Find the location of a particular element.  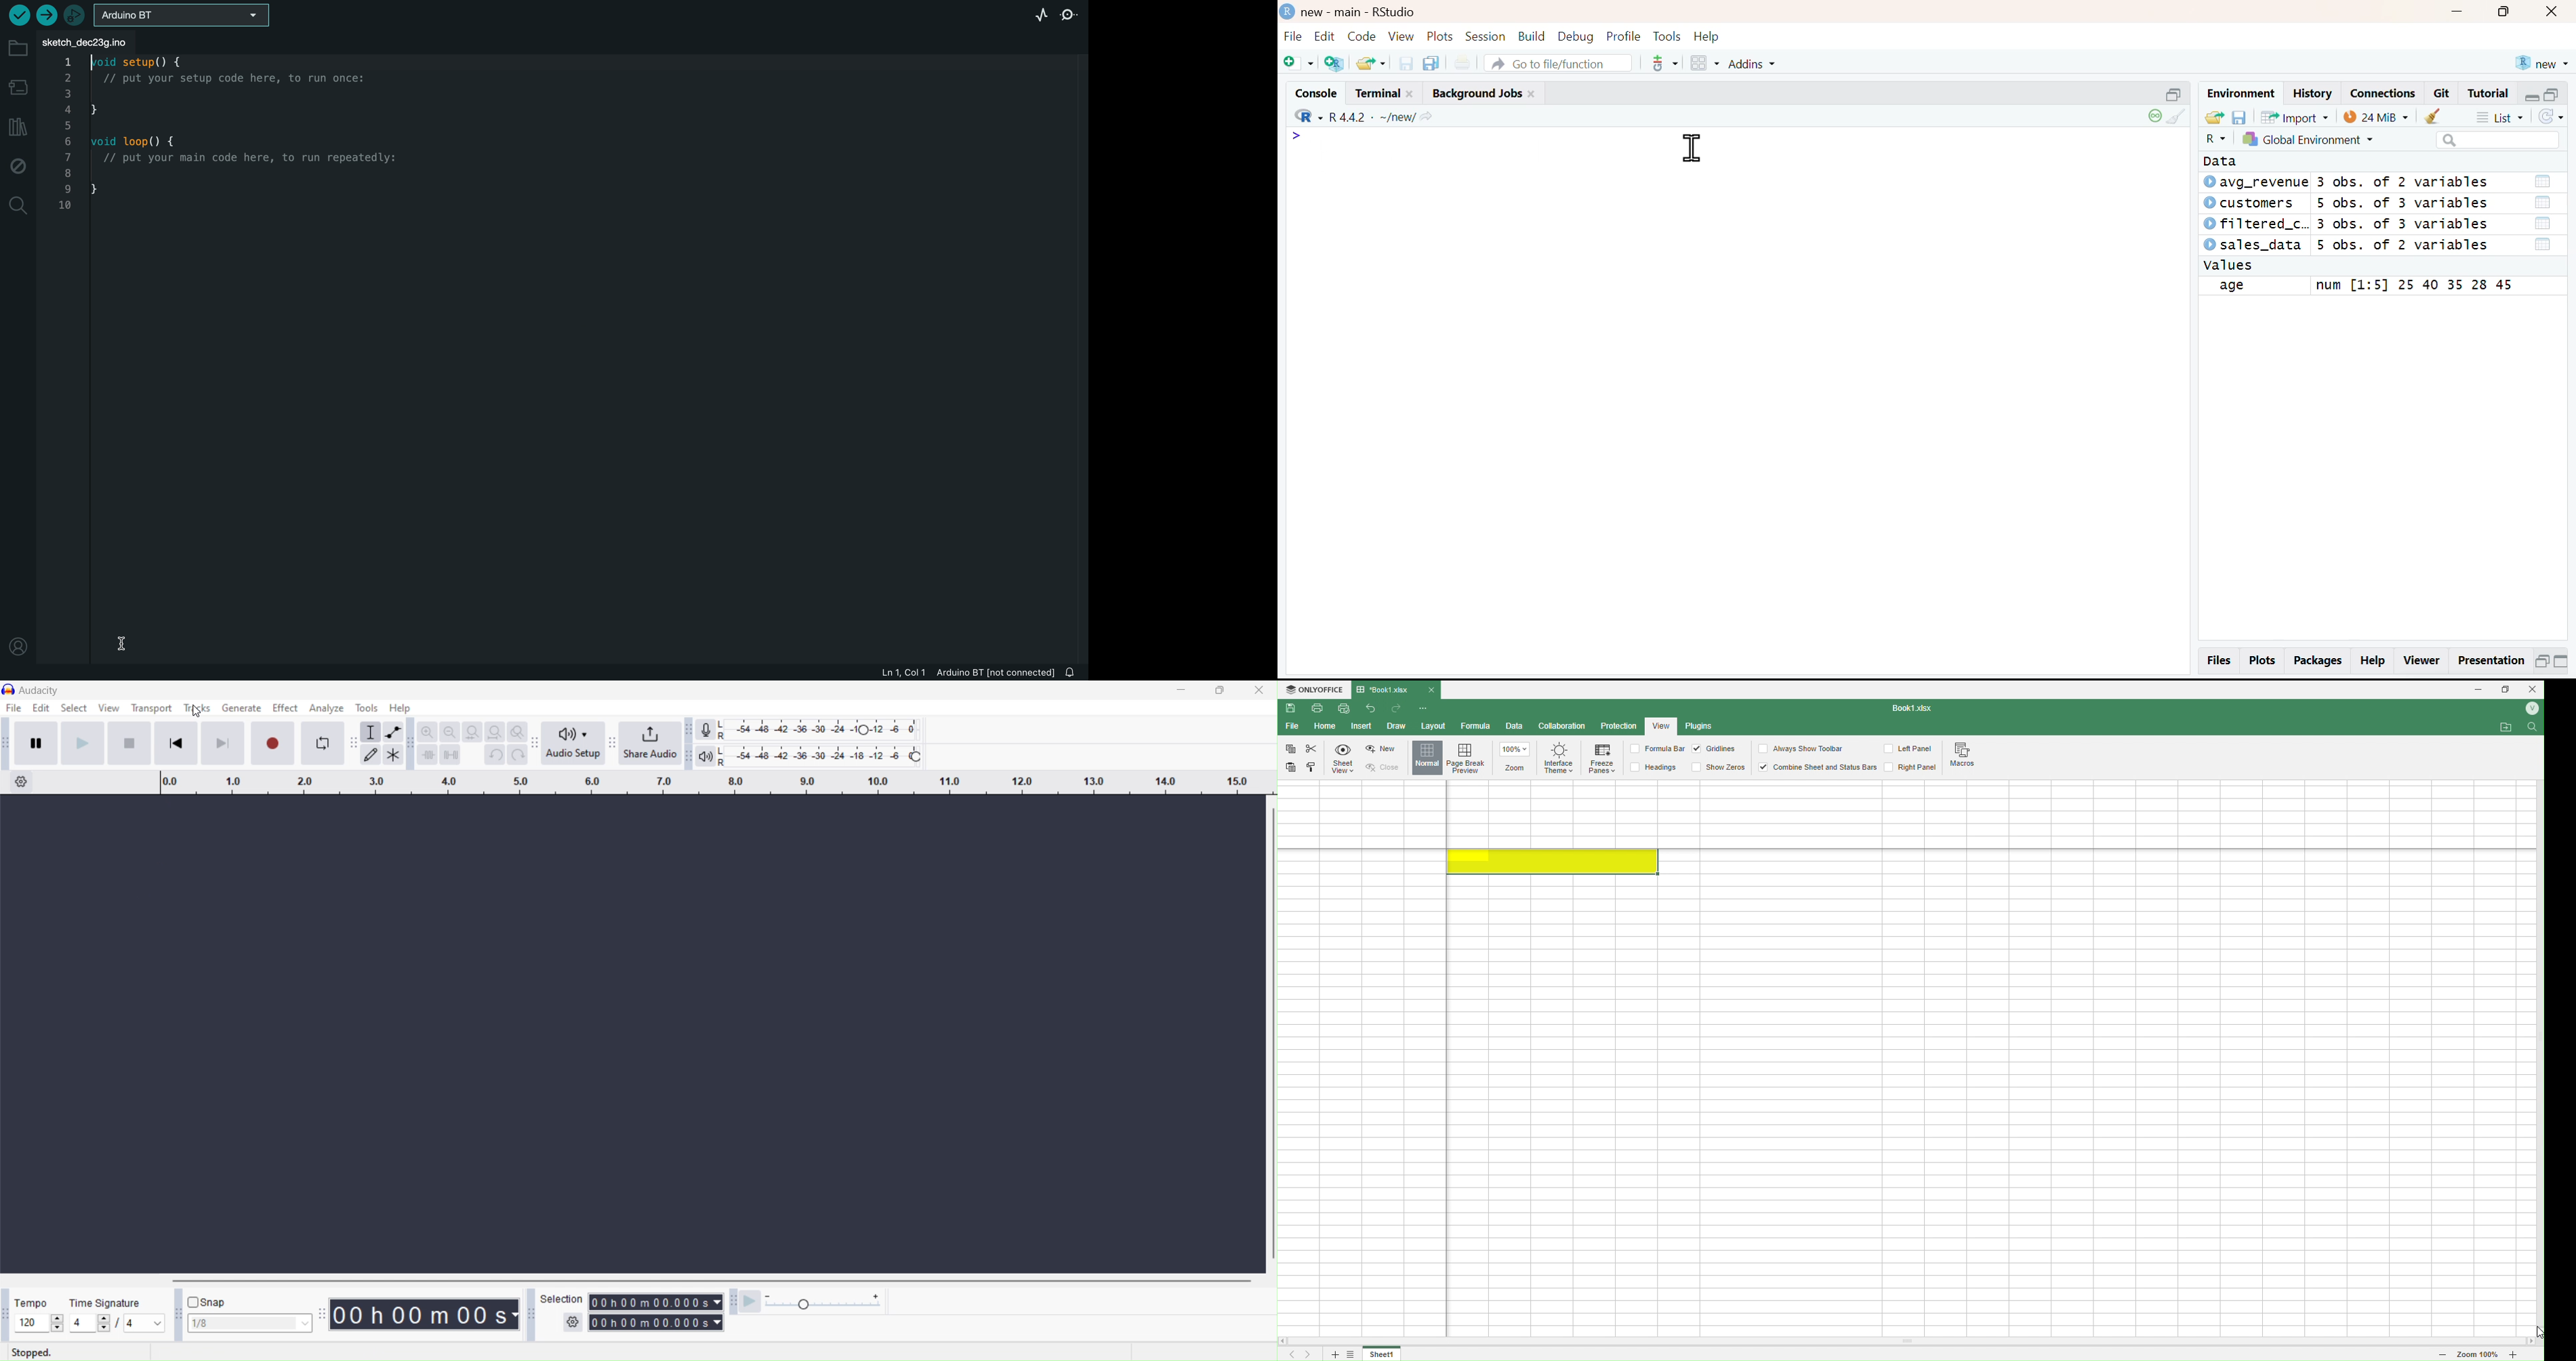

New is located at coordinates (1383, 749).